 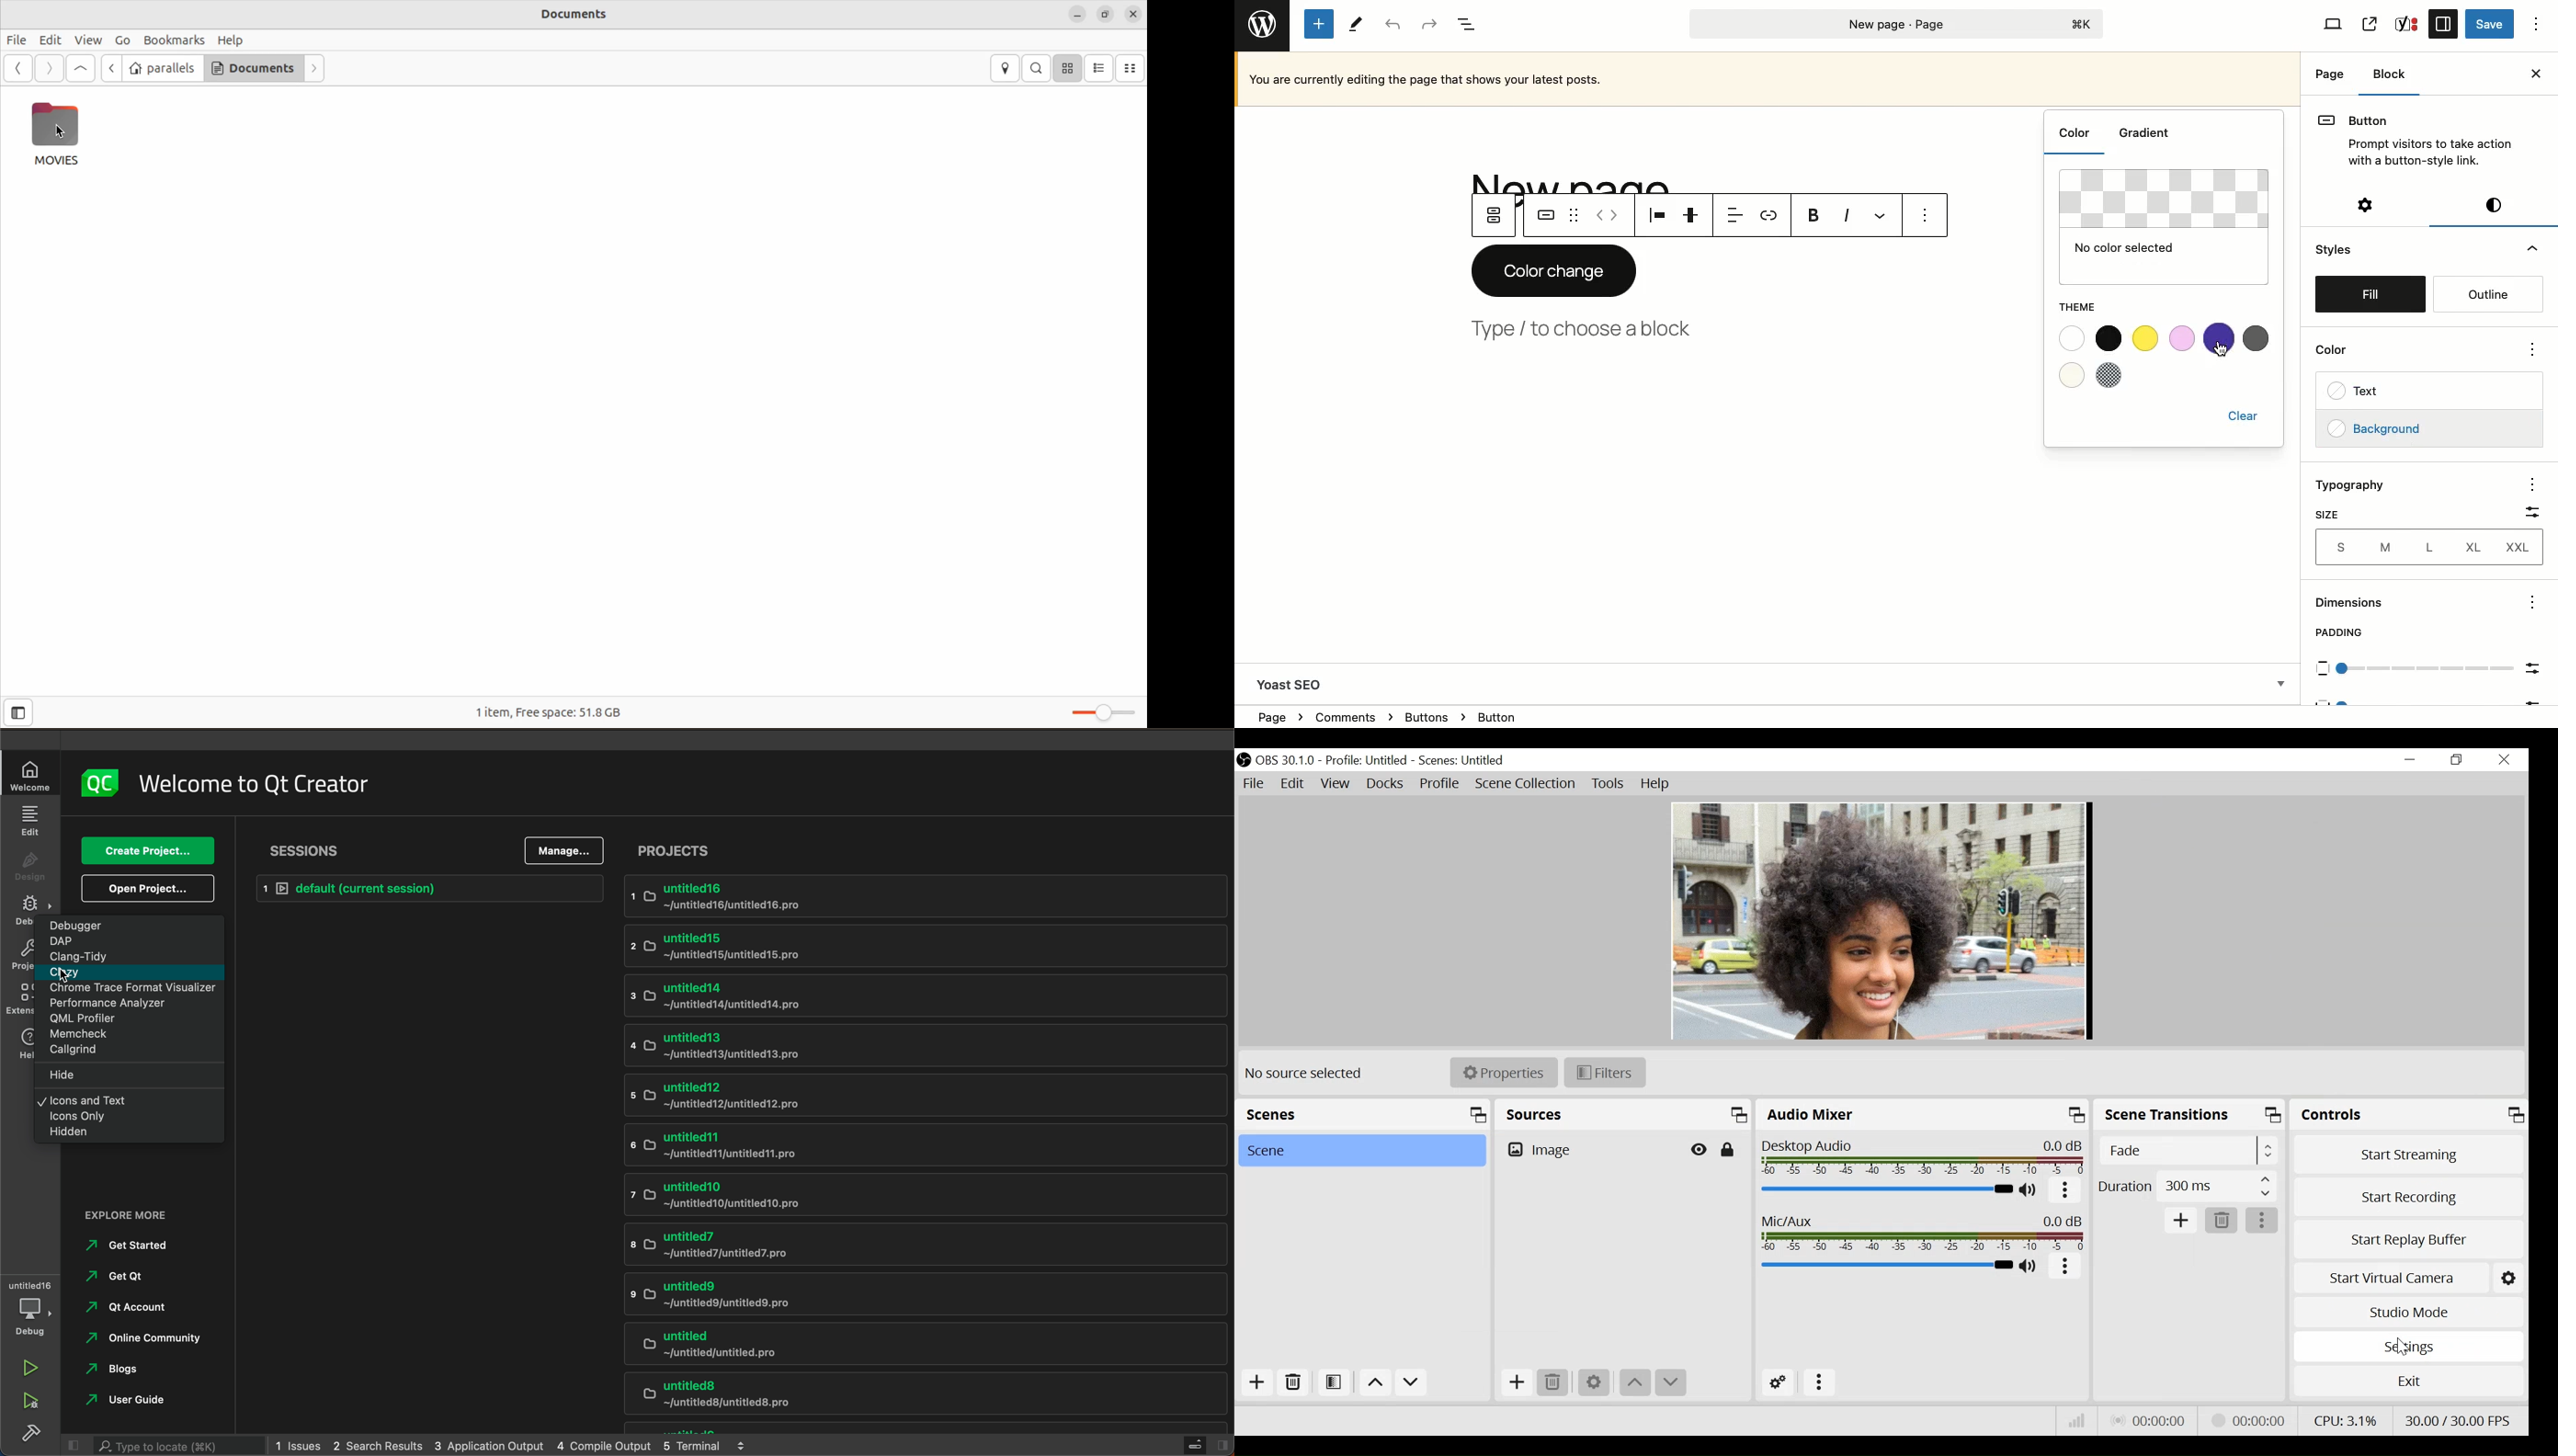 What do you see at coordinates (2066, 1267) in the screenshot?
I see `more options` at bounding box center [2066, 1267].